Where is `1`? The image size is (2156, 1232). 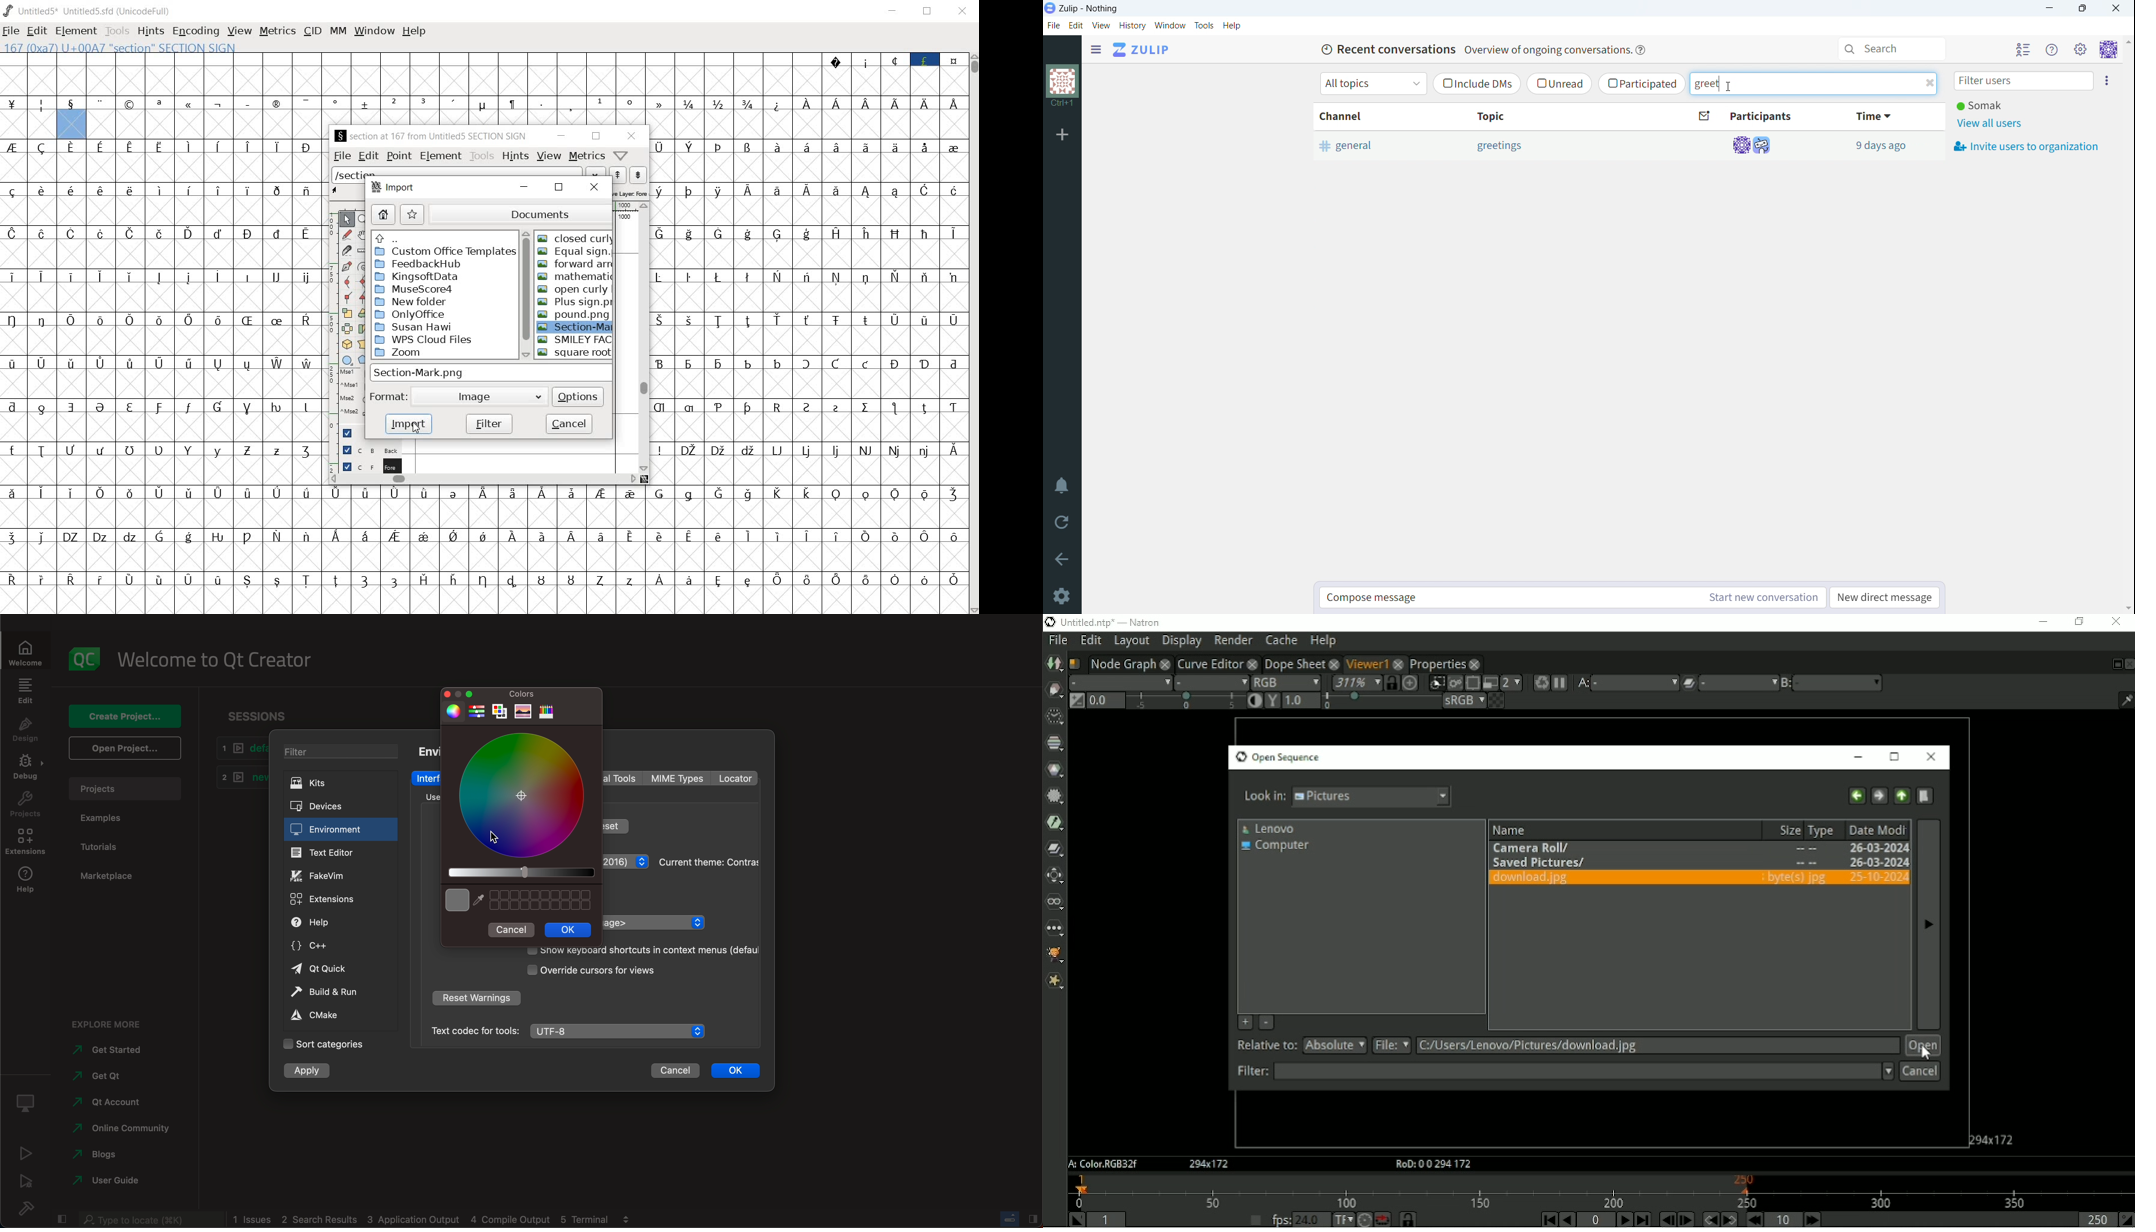
1 is located at coordinates (240, 748).